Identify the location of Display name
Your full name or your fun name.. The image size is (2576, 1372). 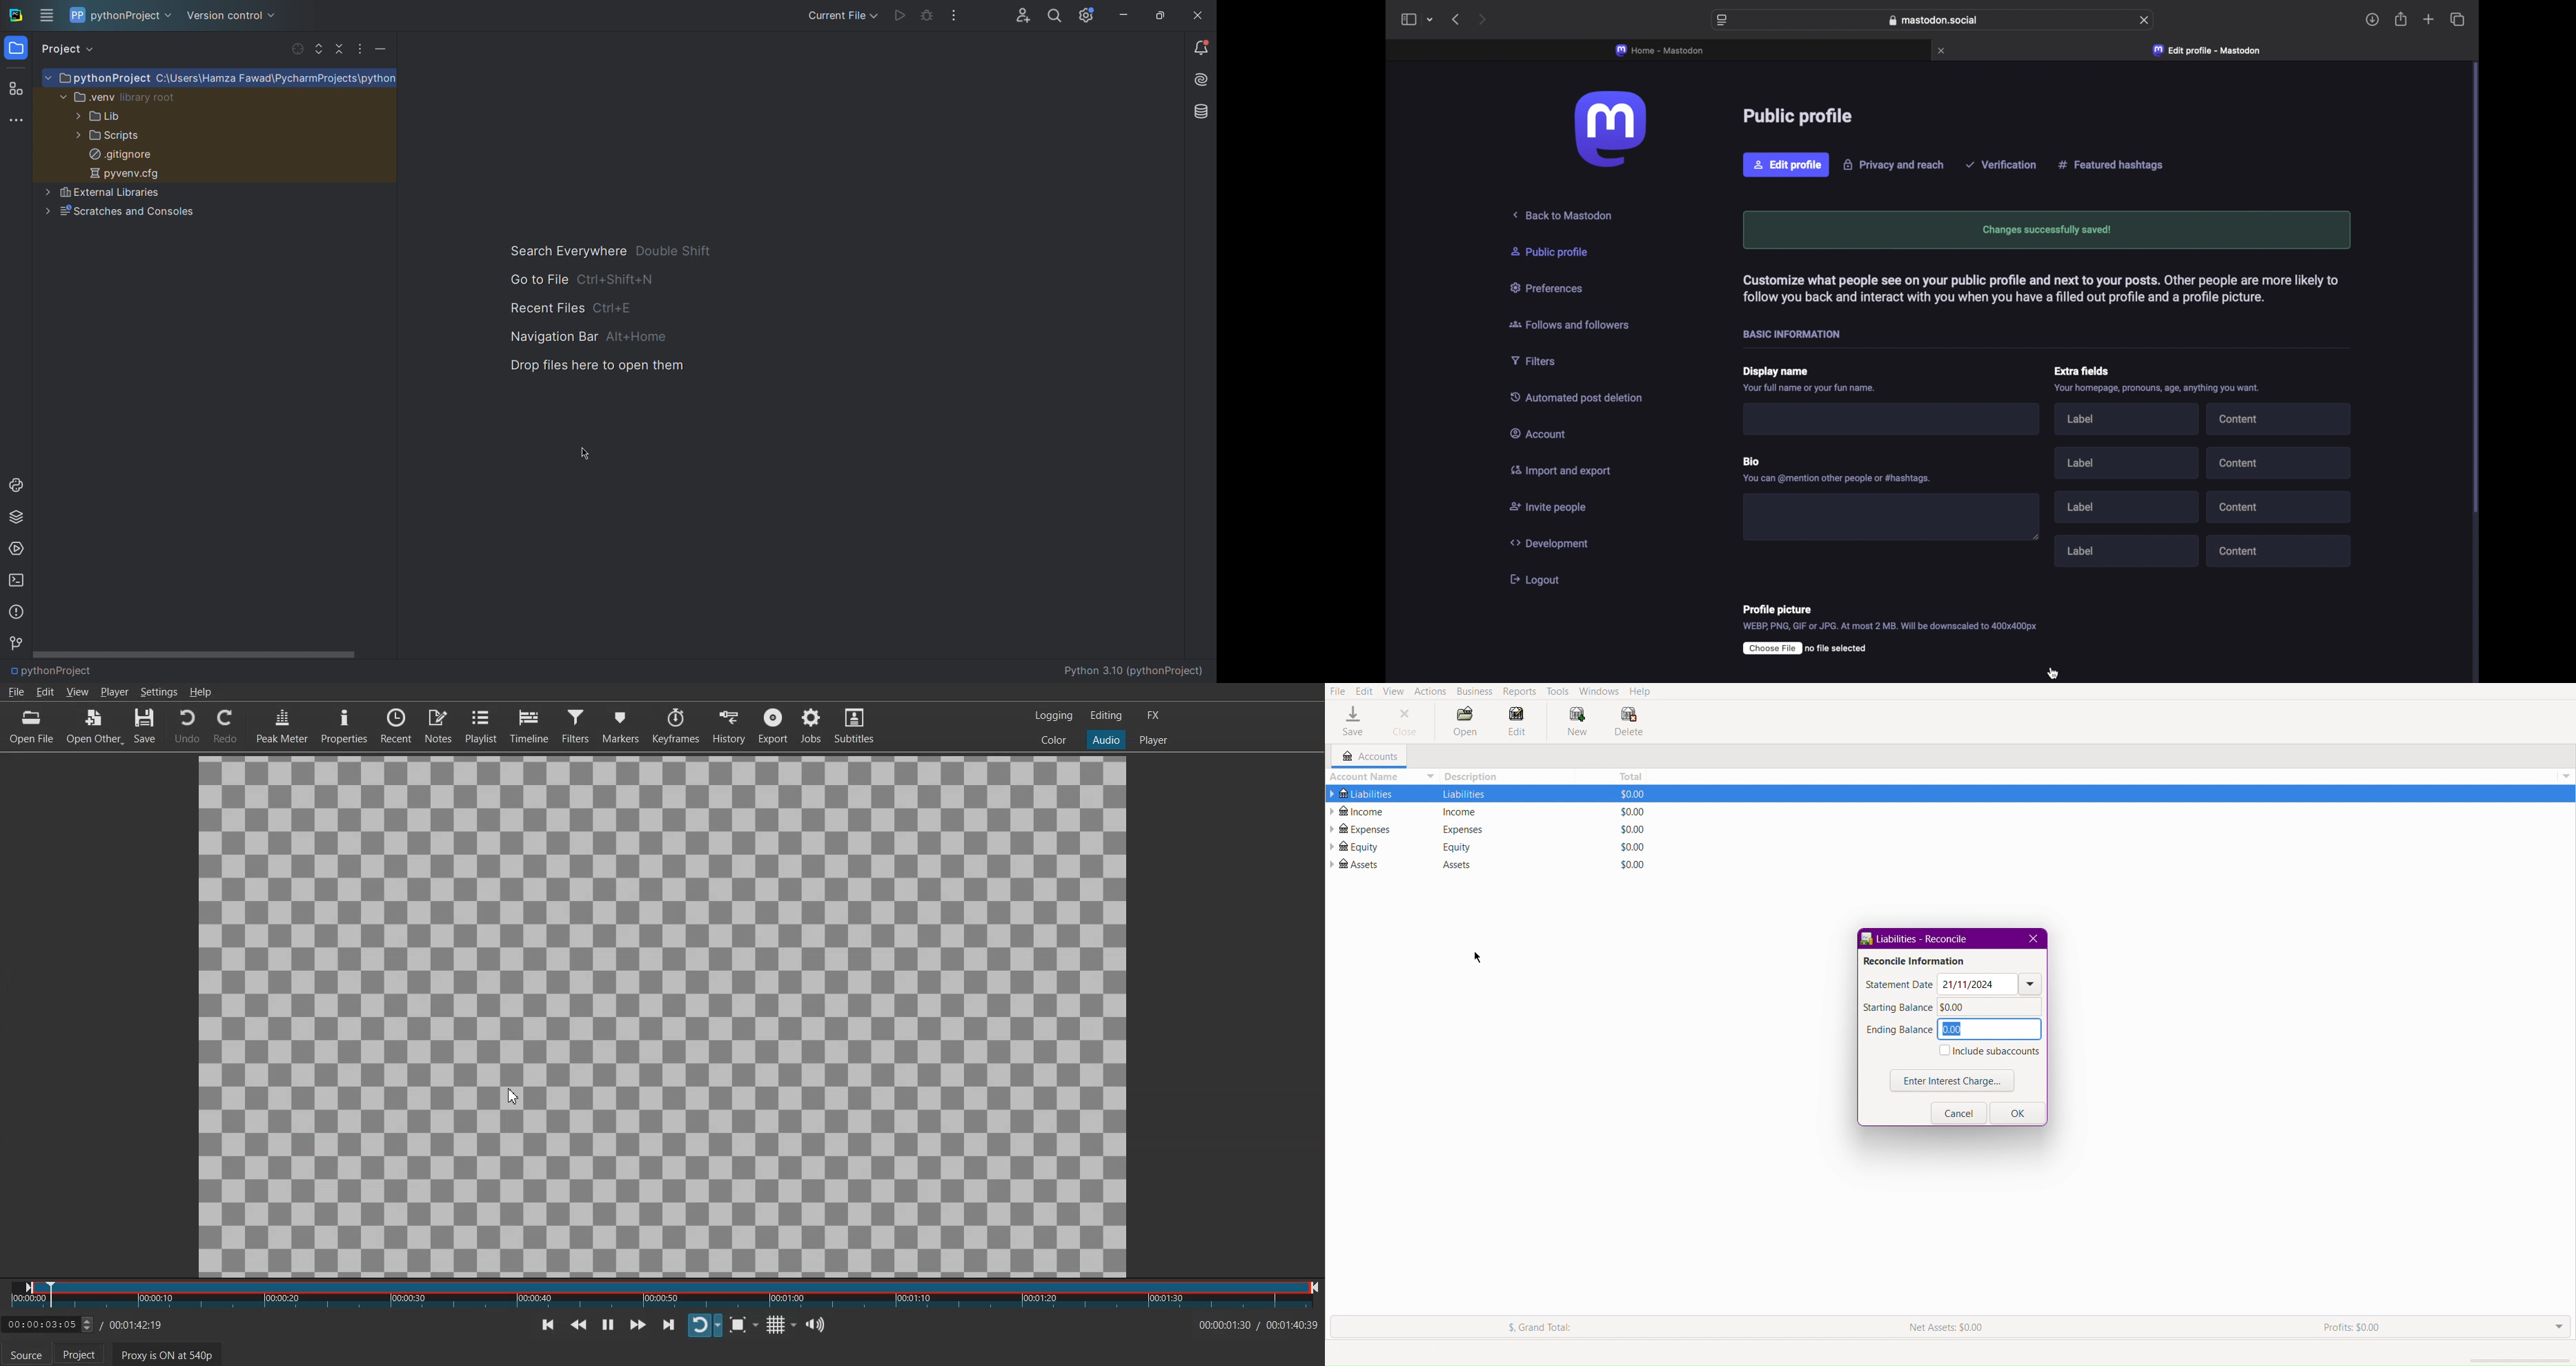
(1824, 379).